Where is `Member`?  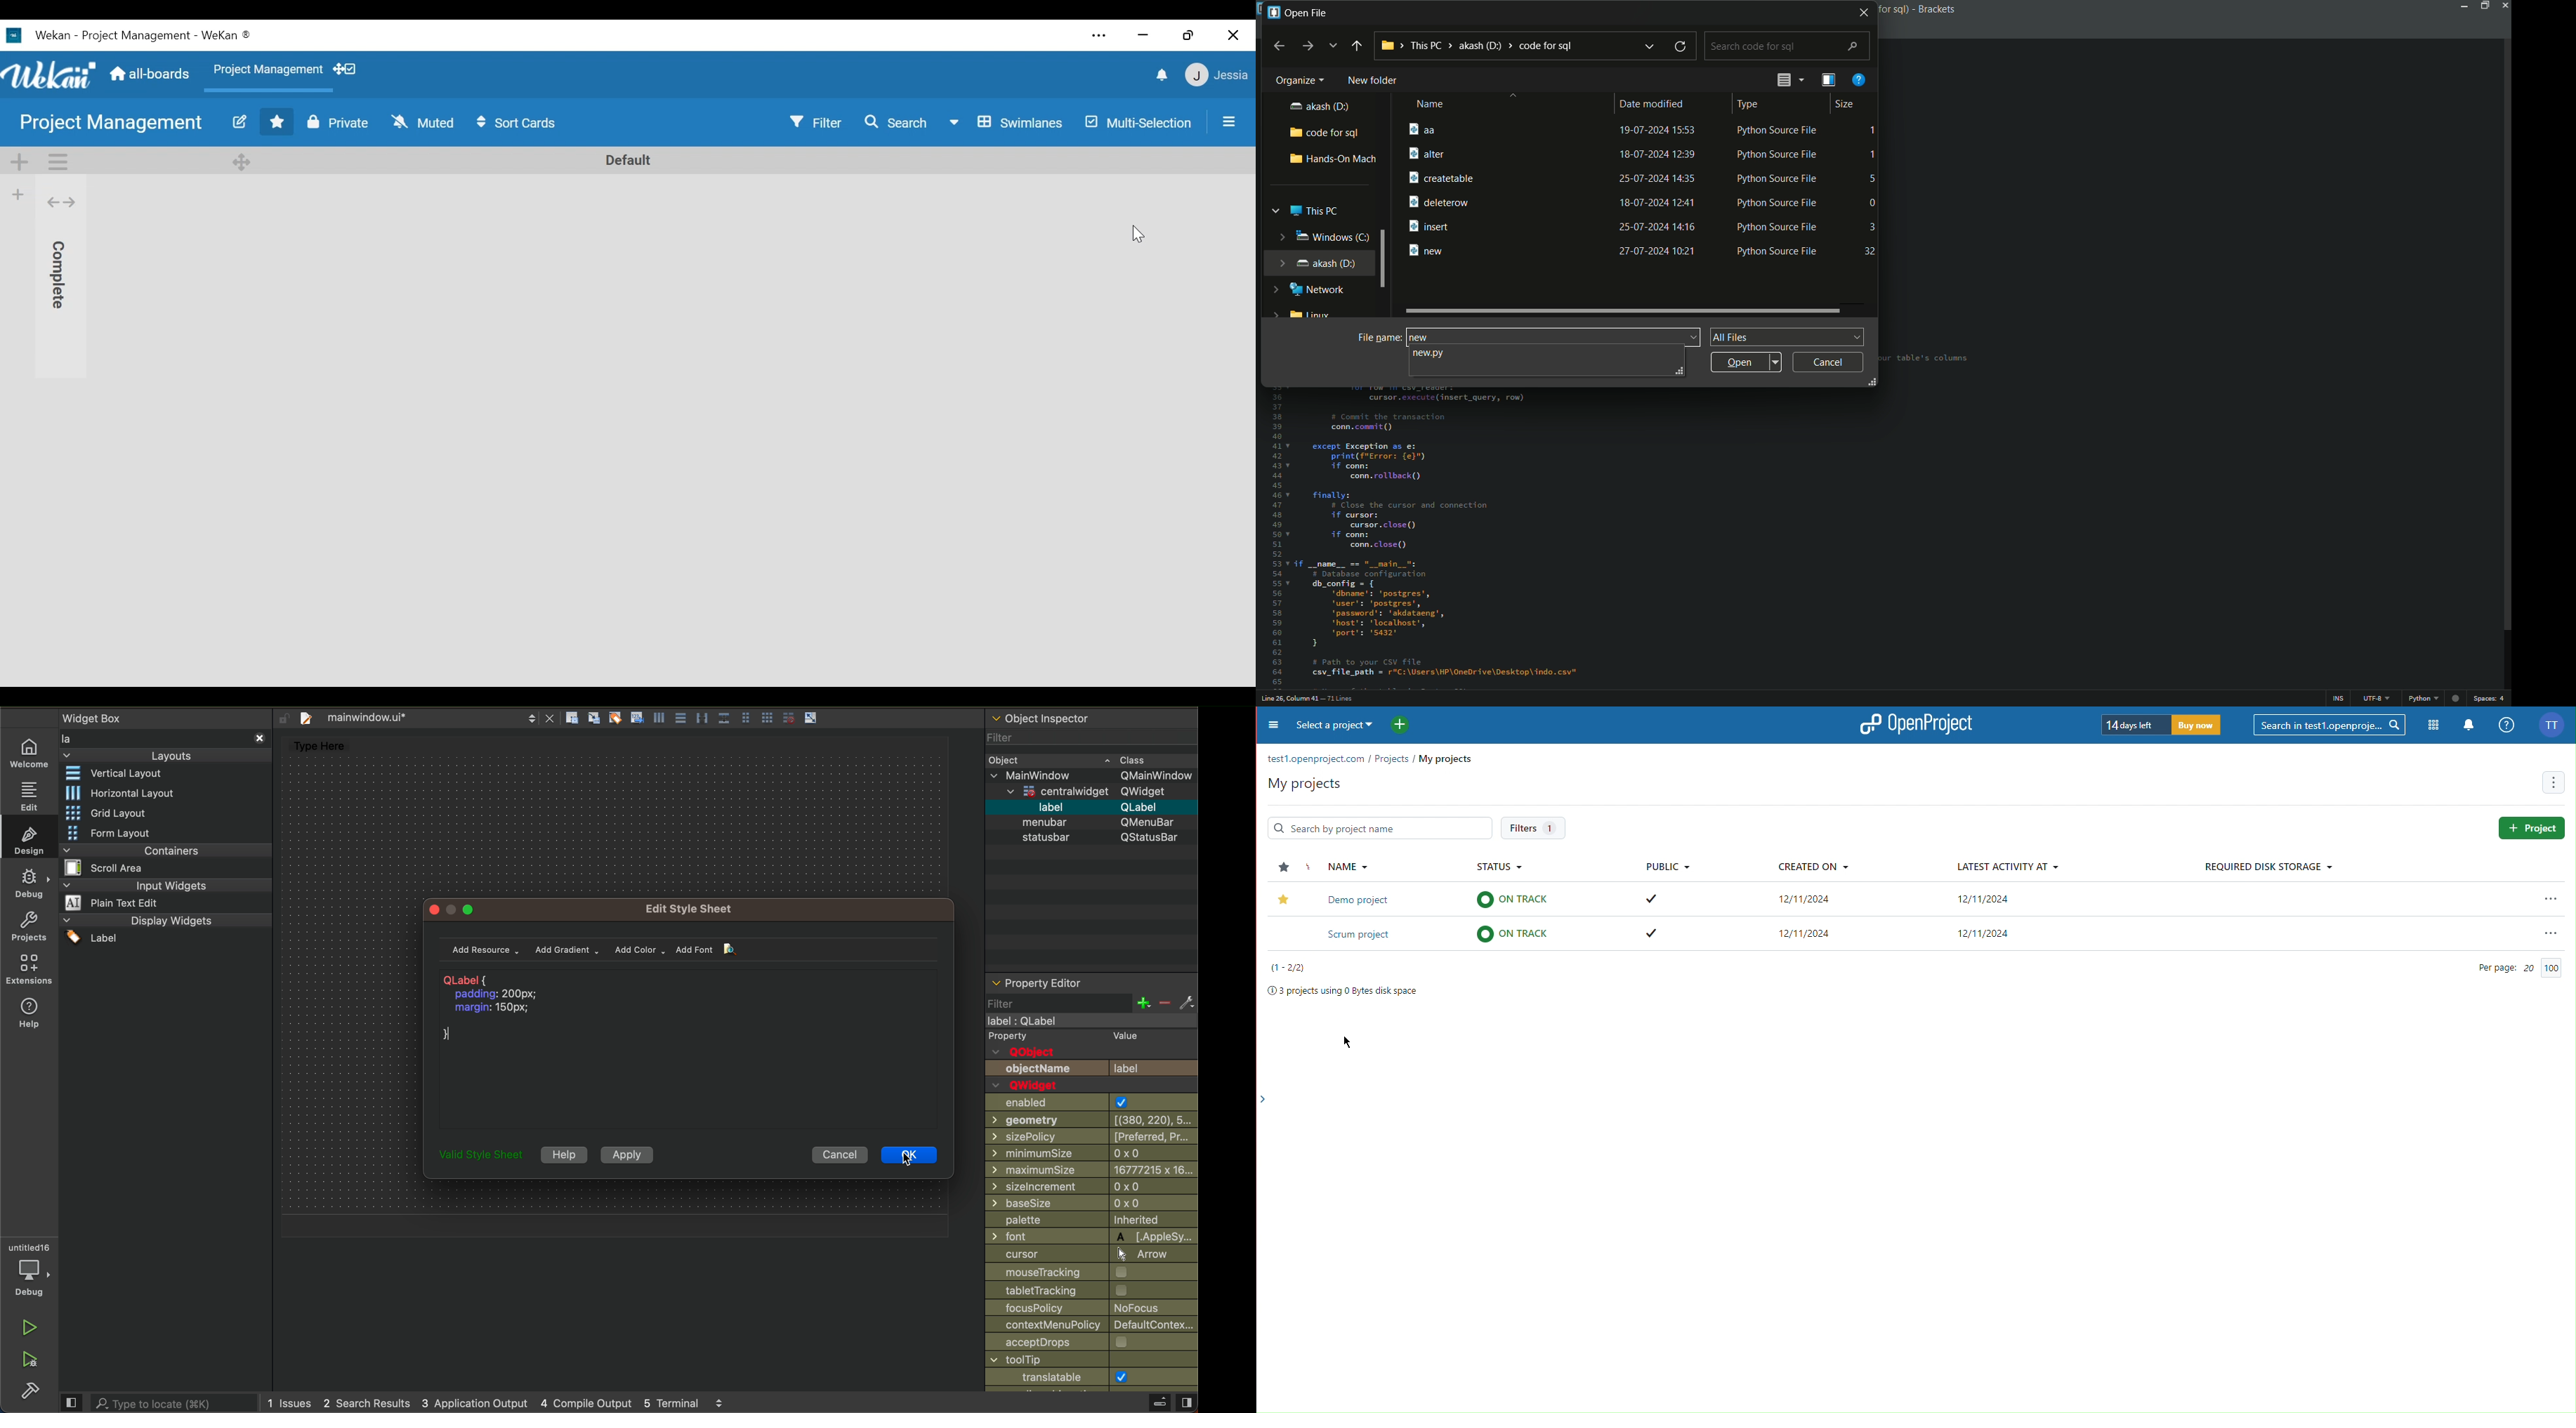
Member is located at coordinates (1217, 75).